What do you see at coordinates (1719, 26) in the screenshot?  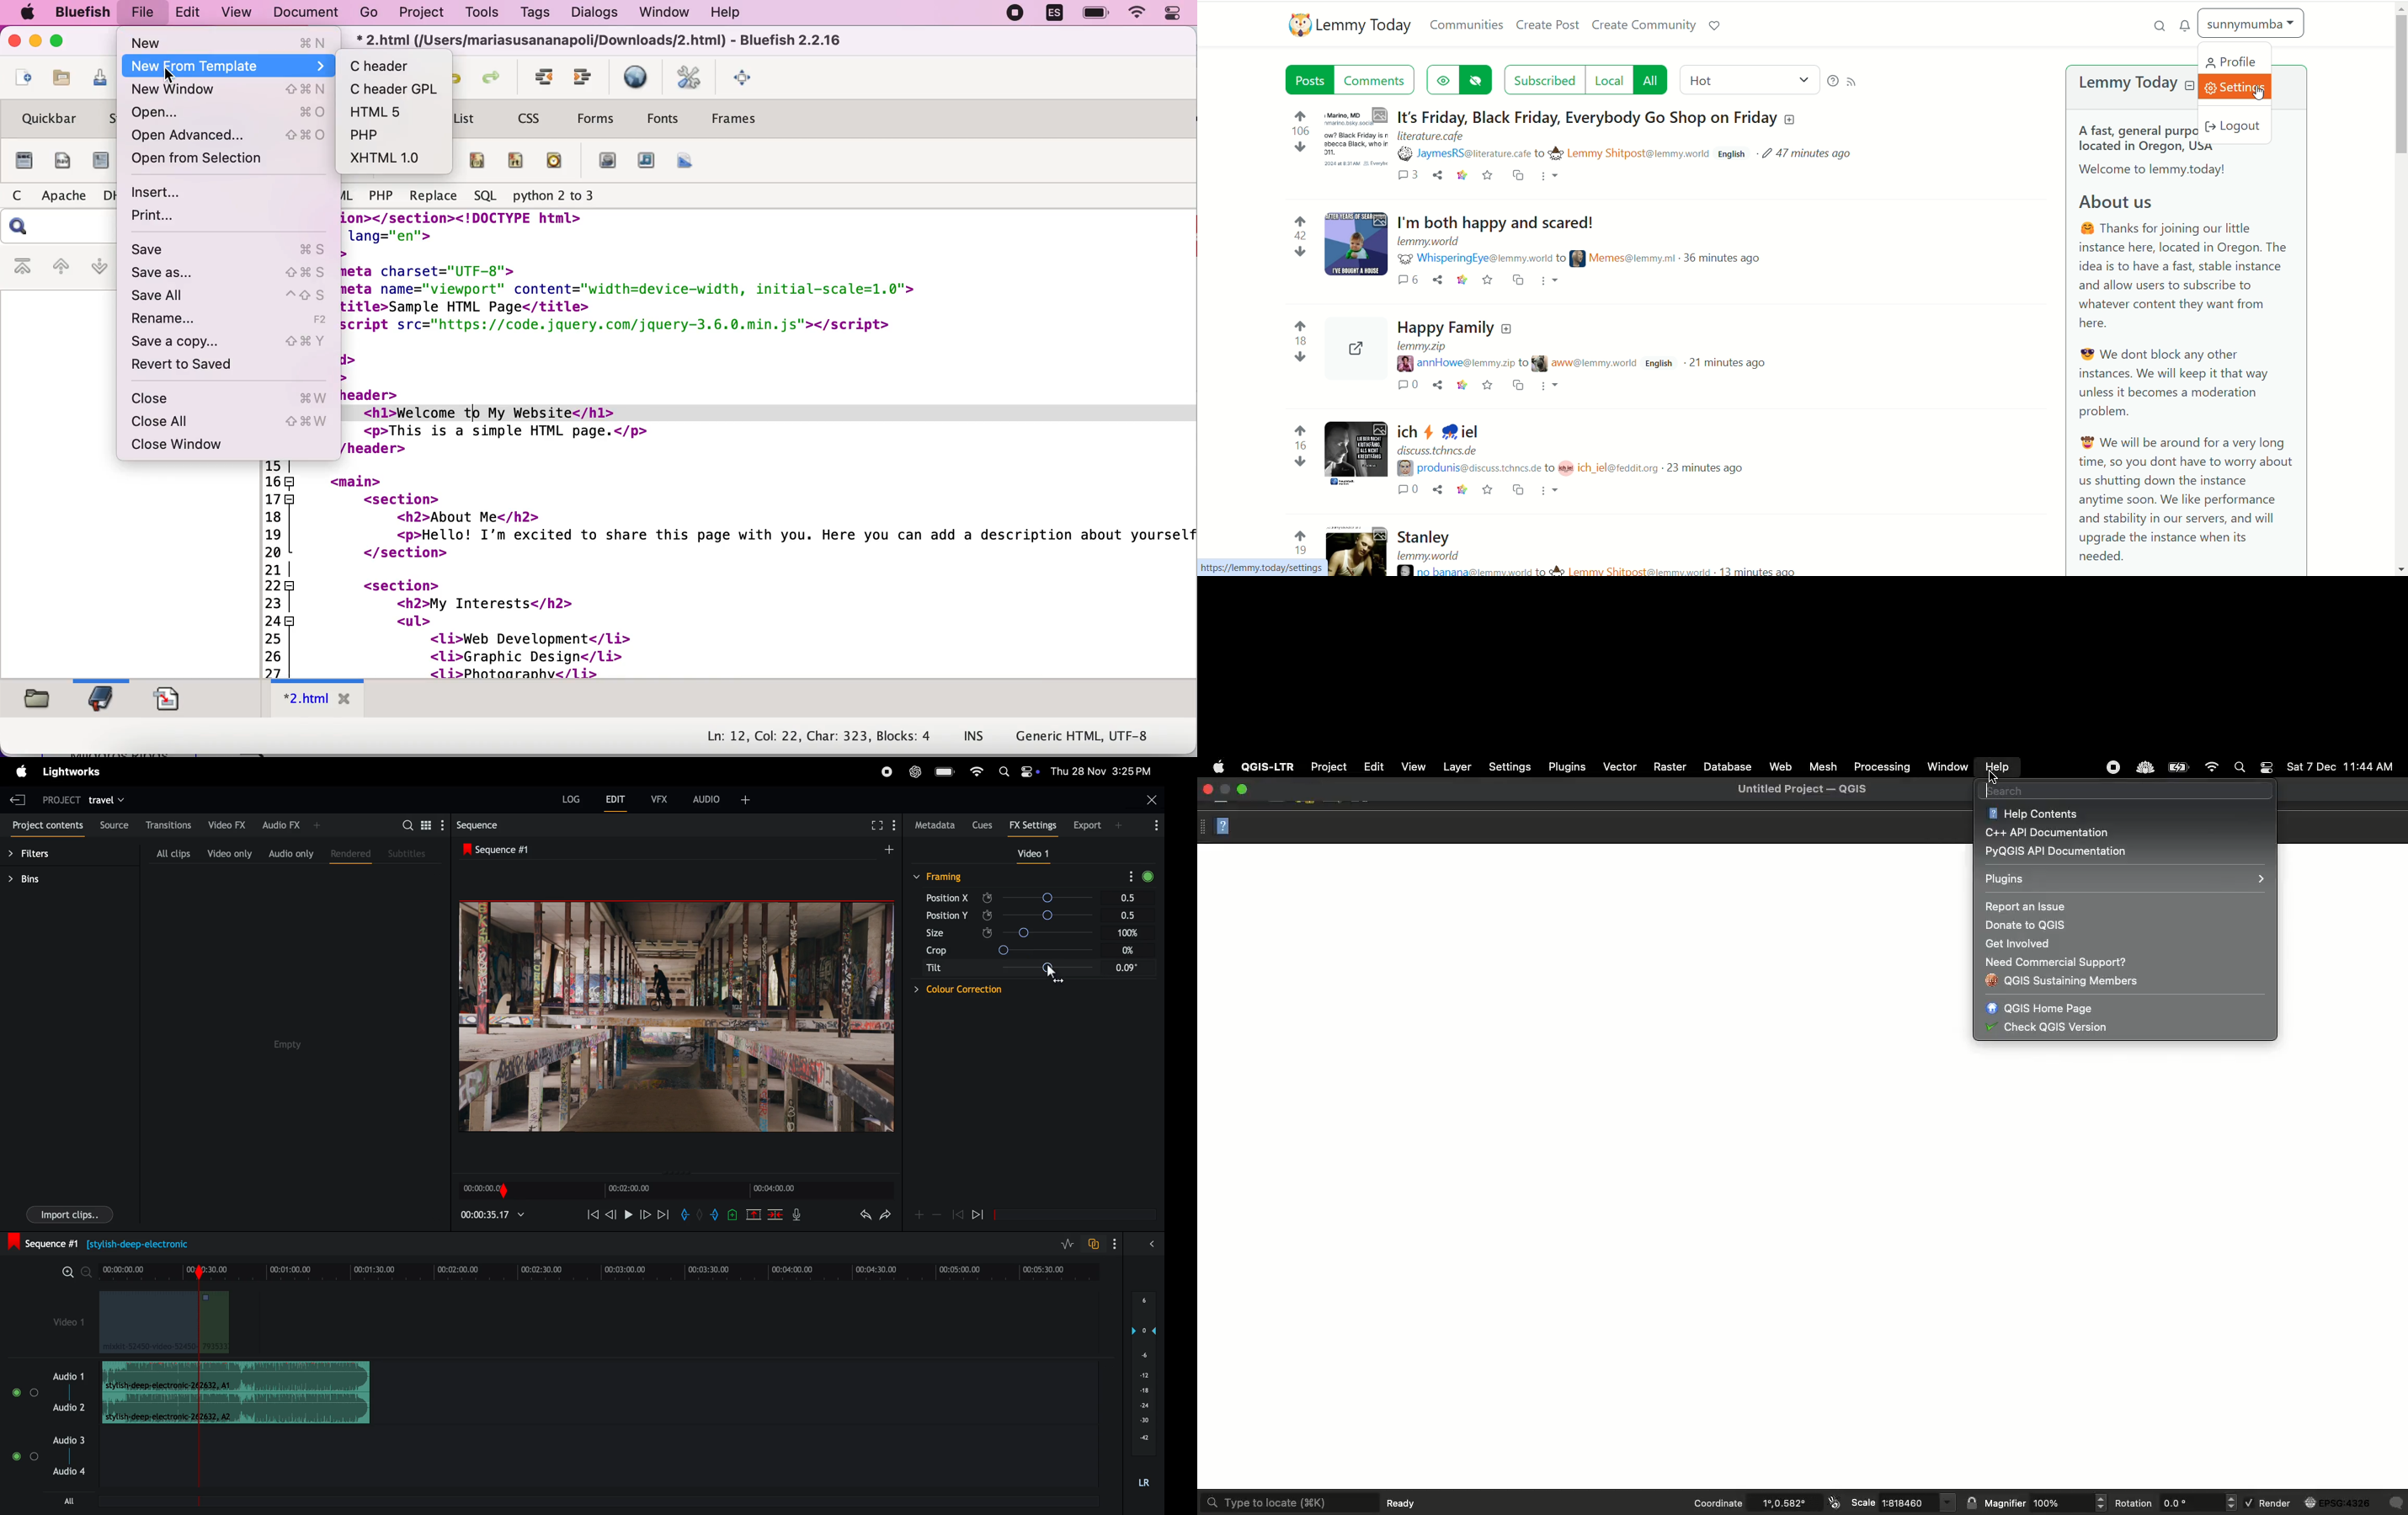 I see `support lemmy` at bounding box center [1719, 26].